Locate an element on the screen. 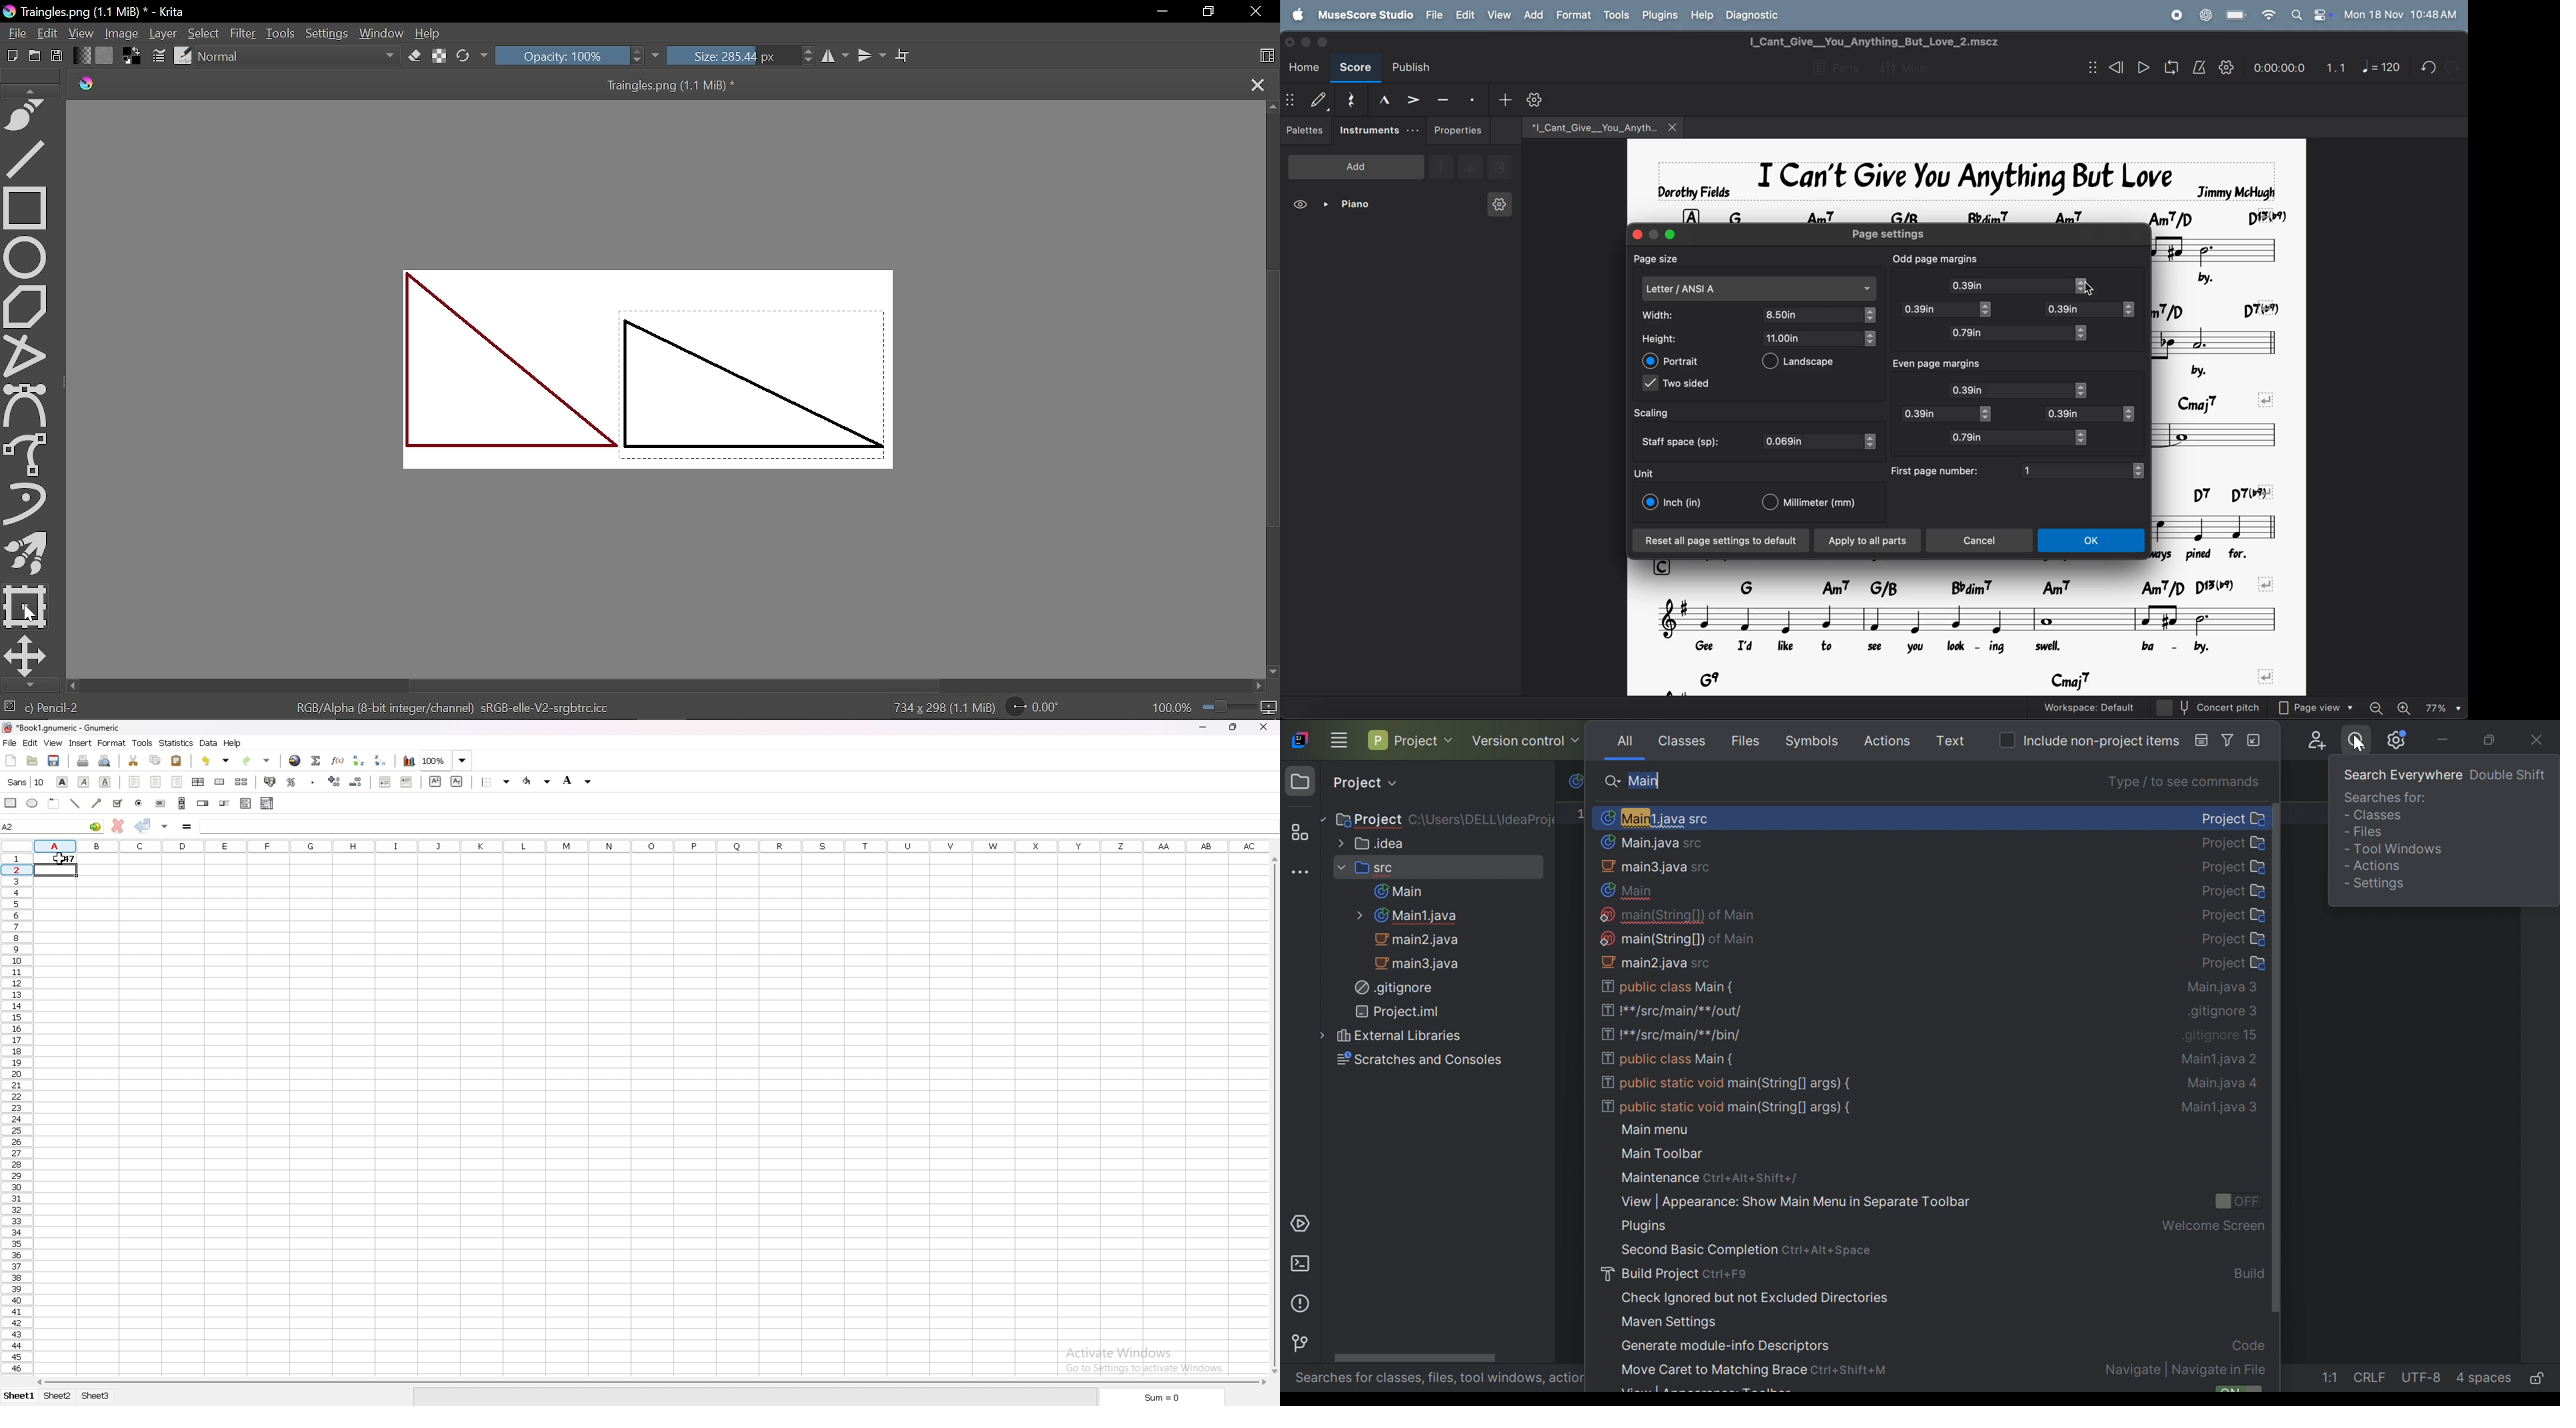  down tone is located at coordinates (1471, 168).